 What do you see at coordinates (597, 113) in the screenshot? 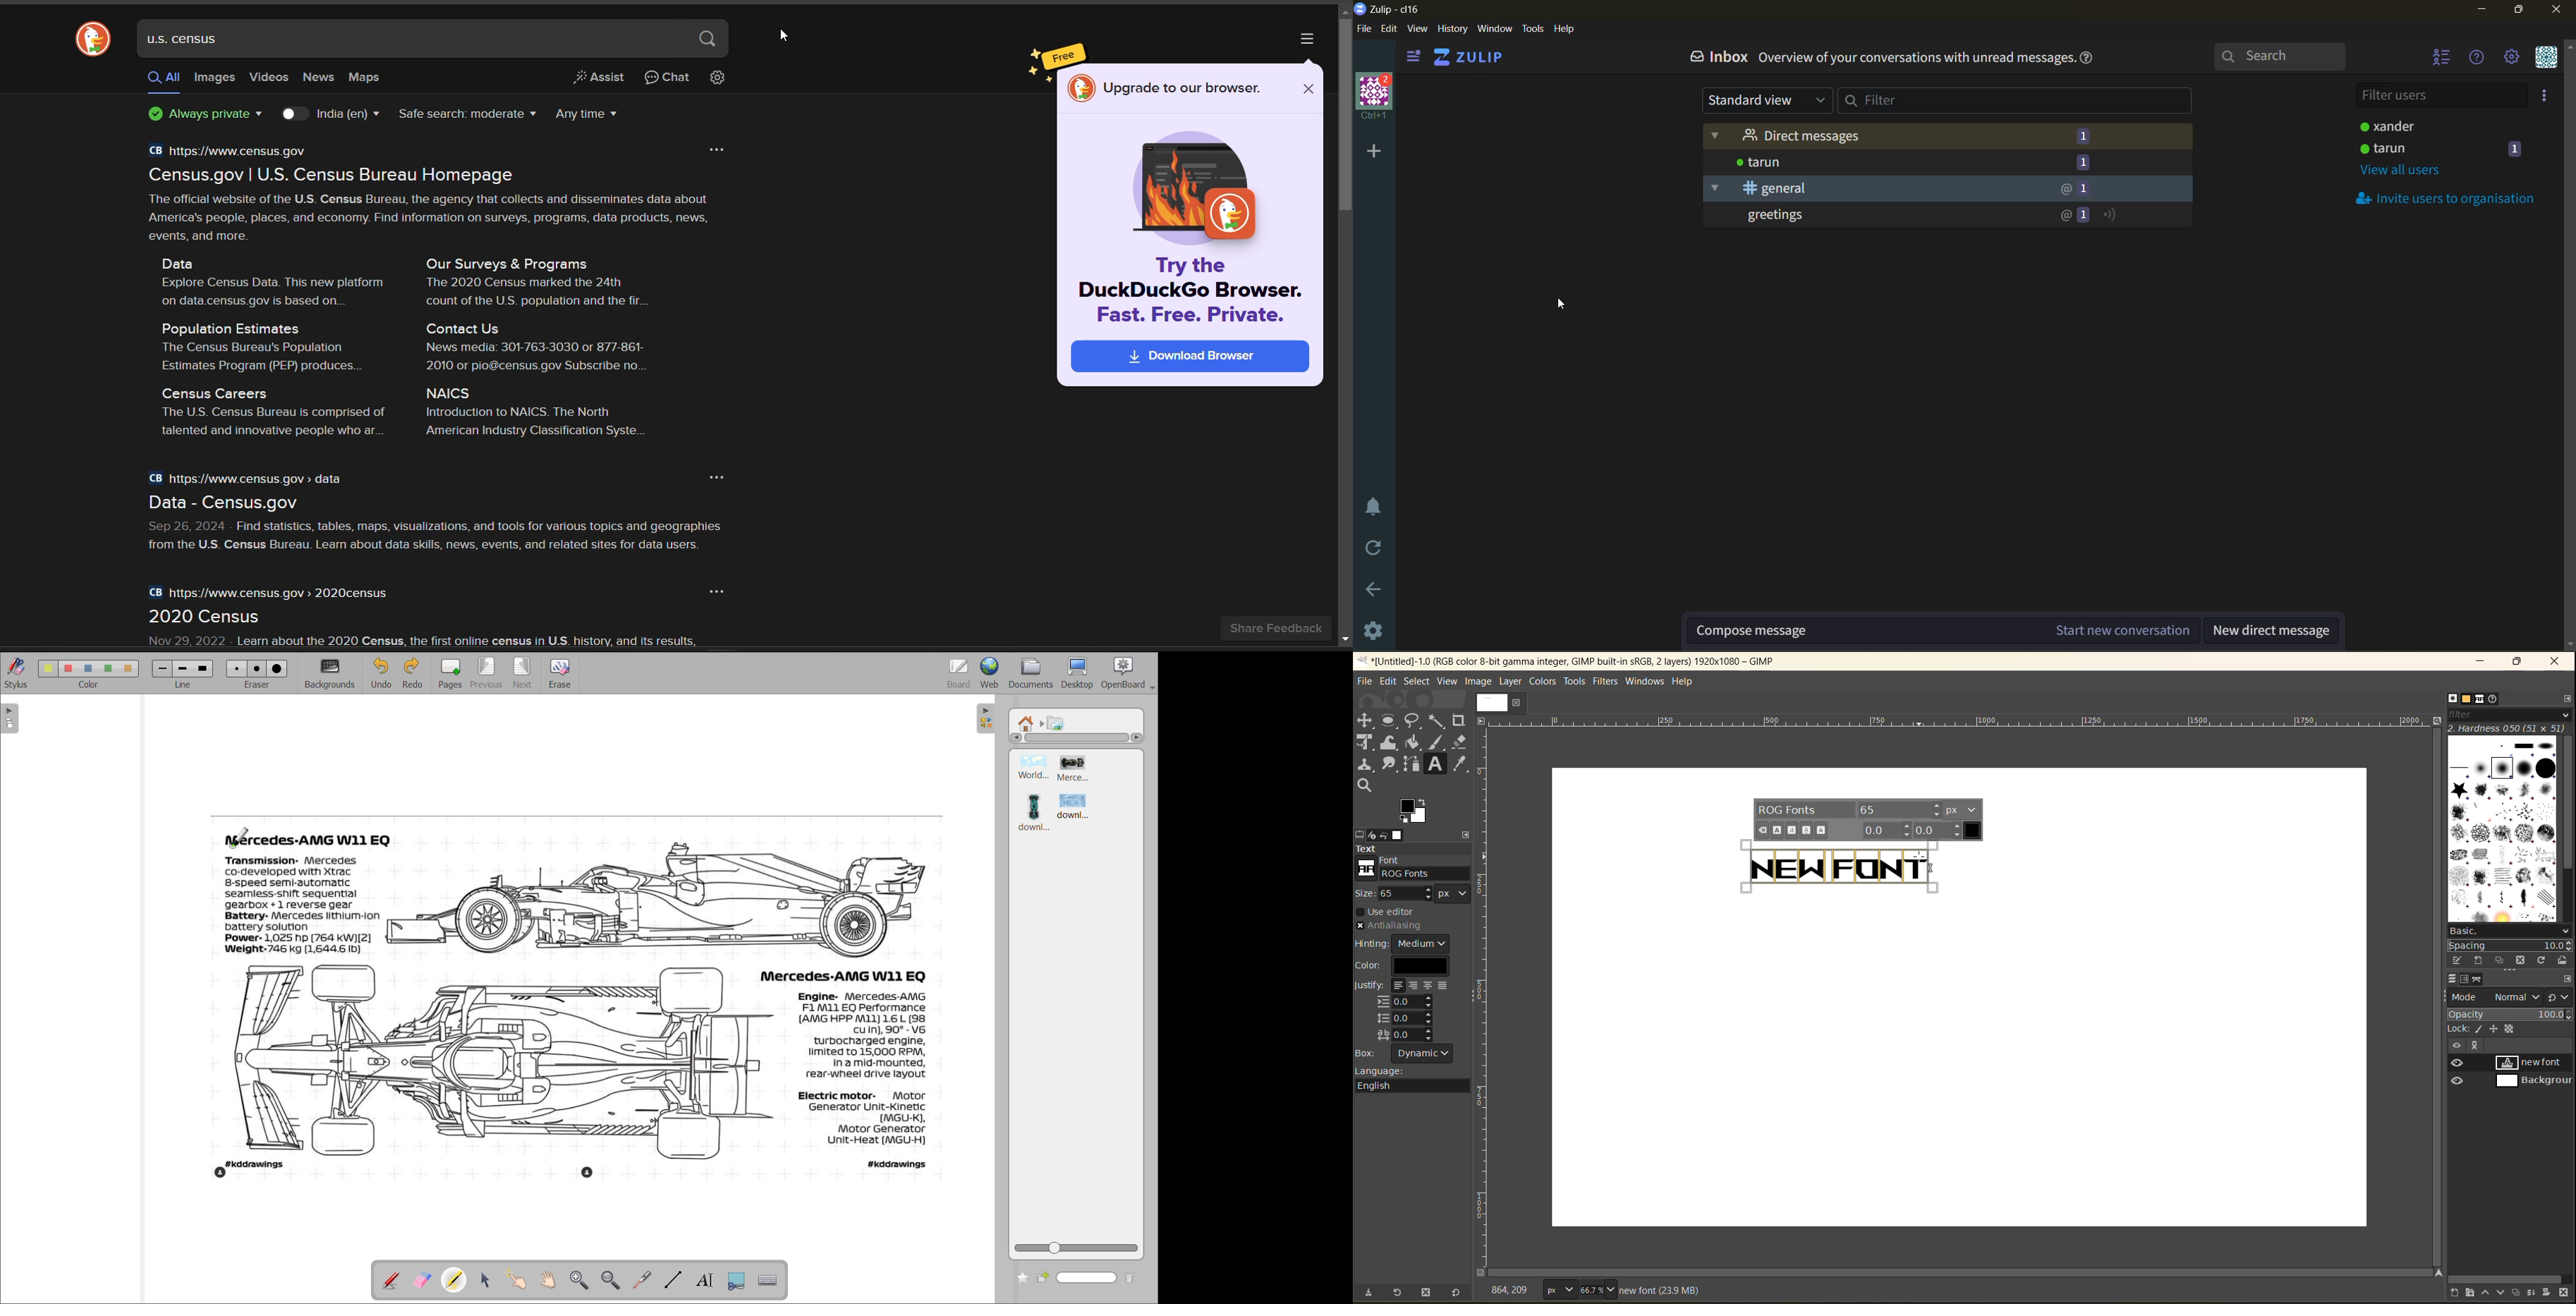
I see `Any time` at bounding box center [597, 113].